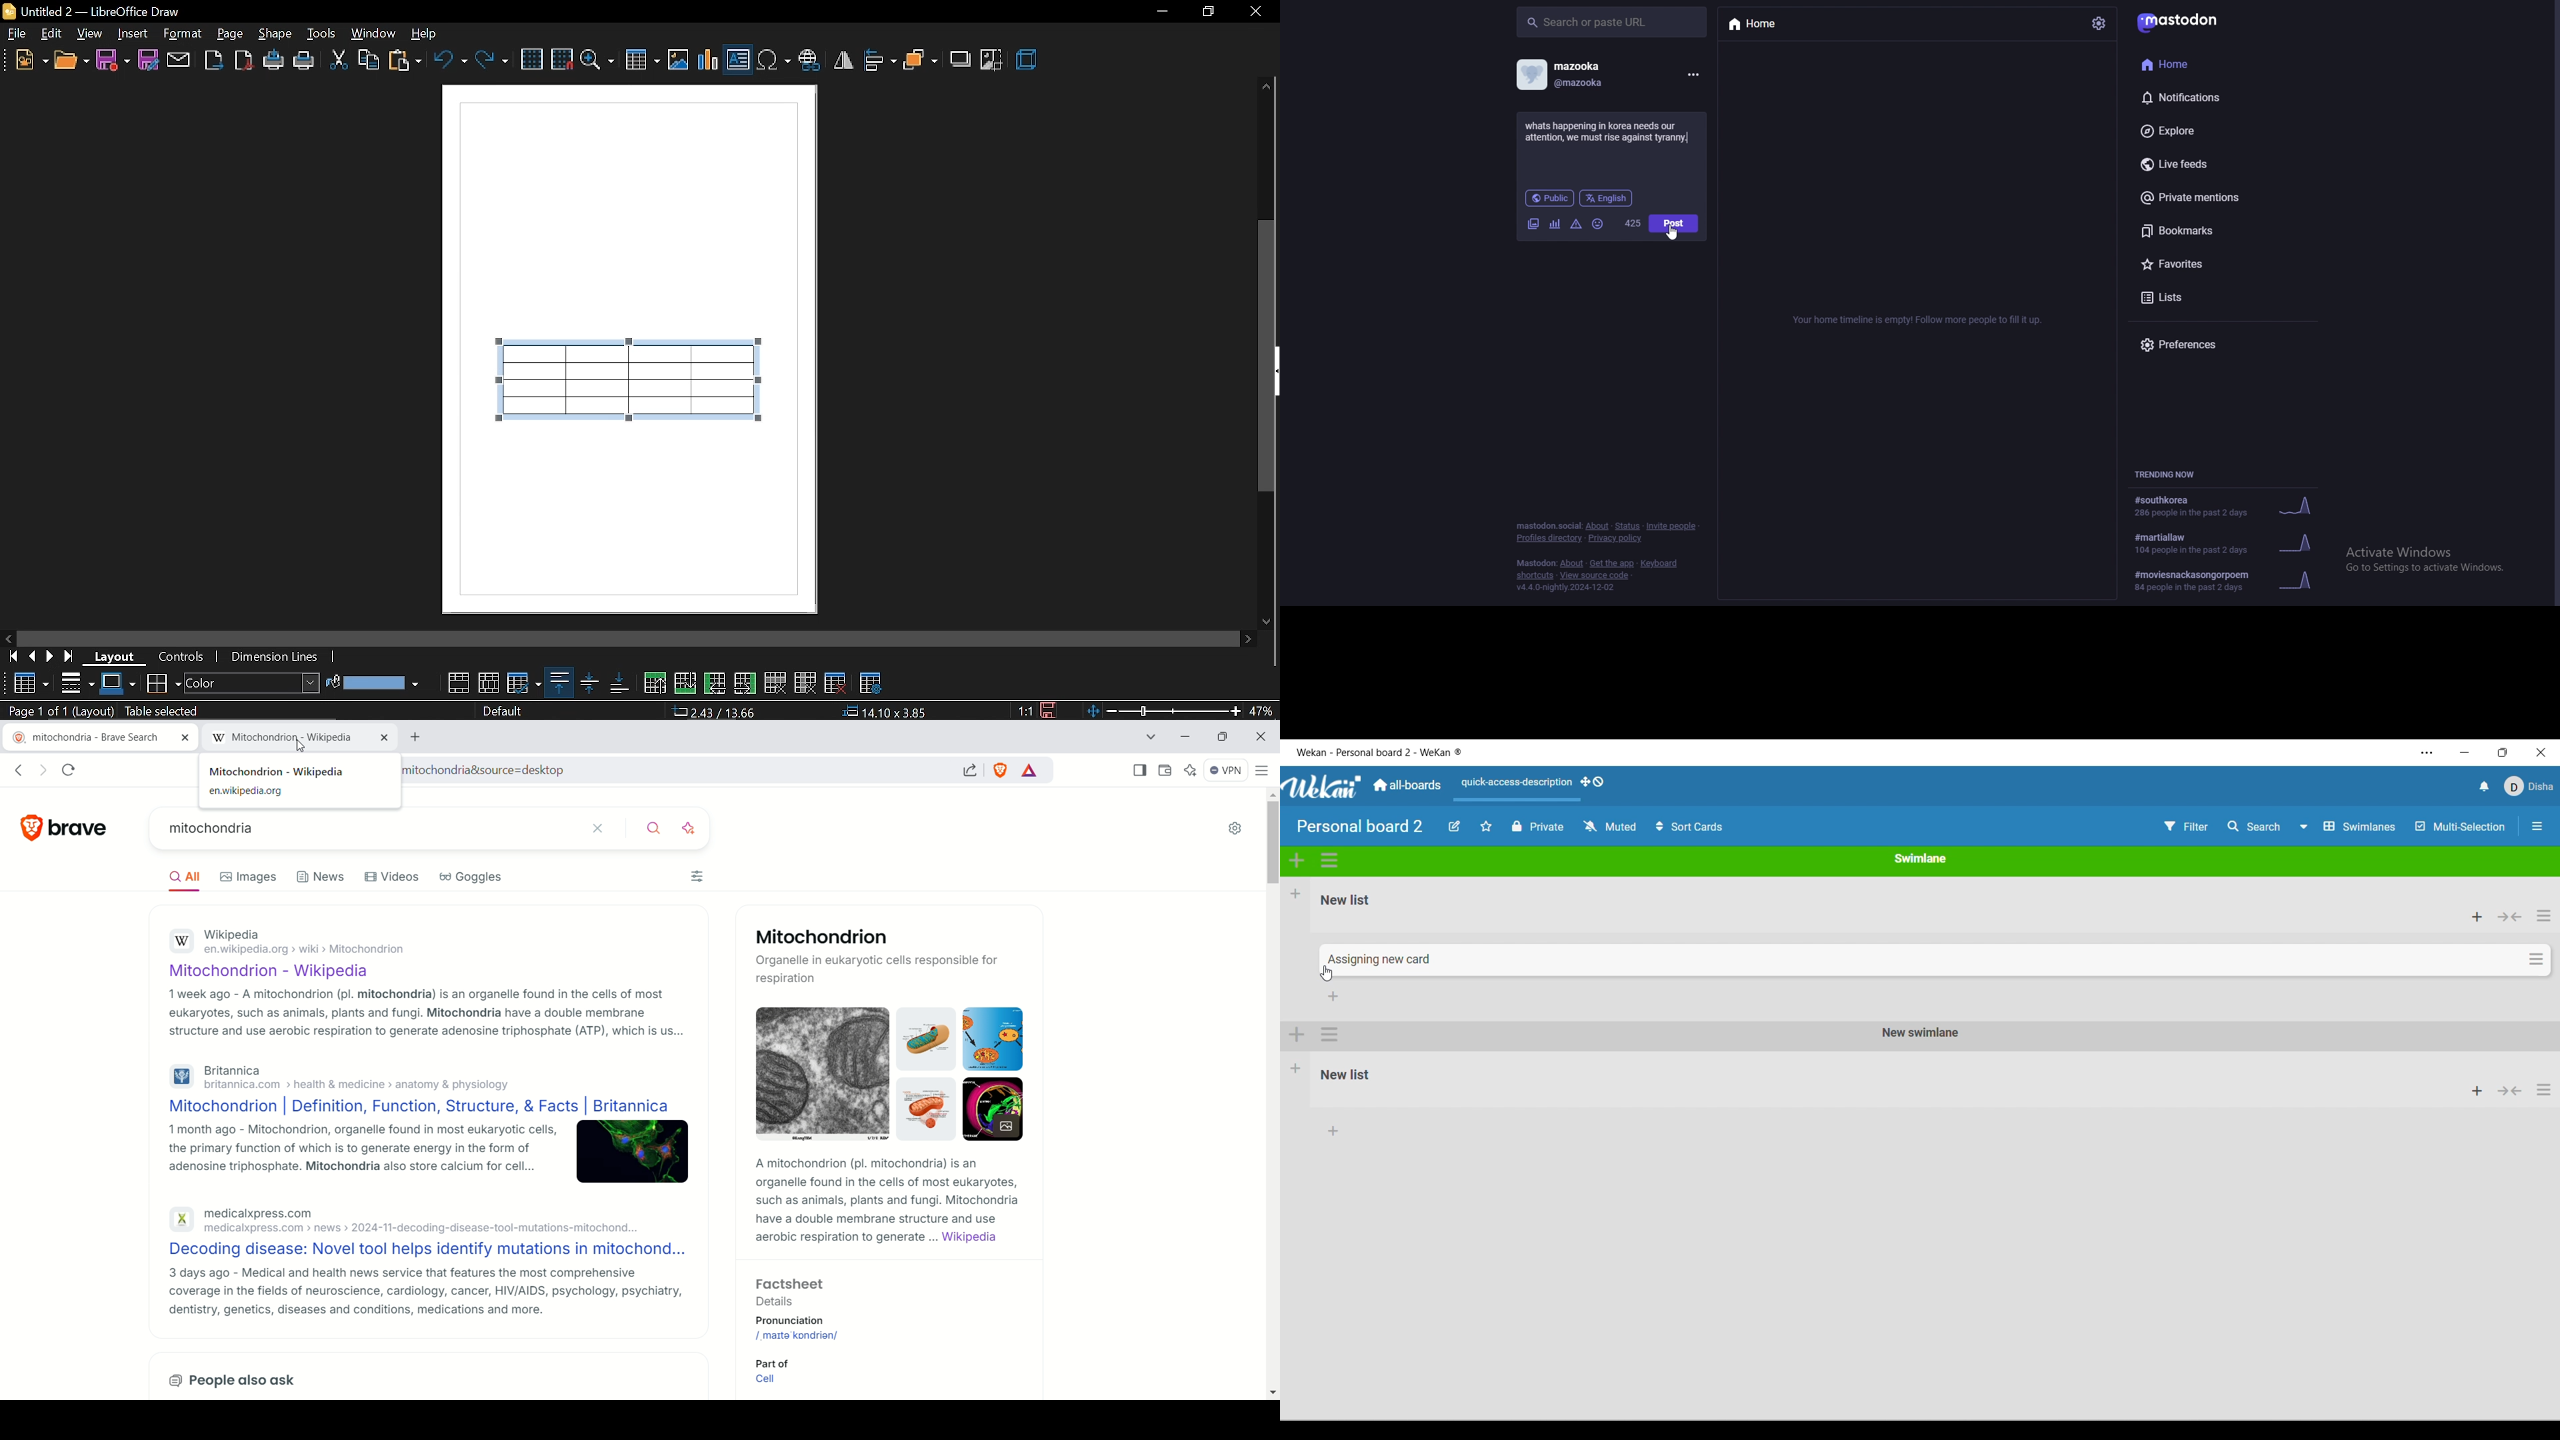  I want to click on insert hyperlink, so click(808, 57).